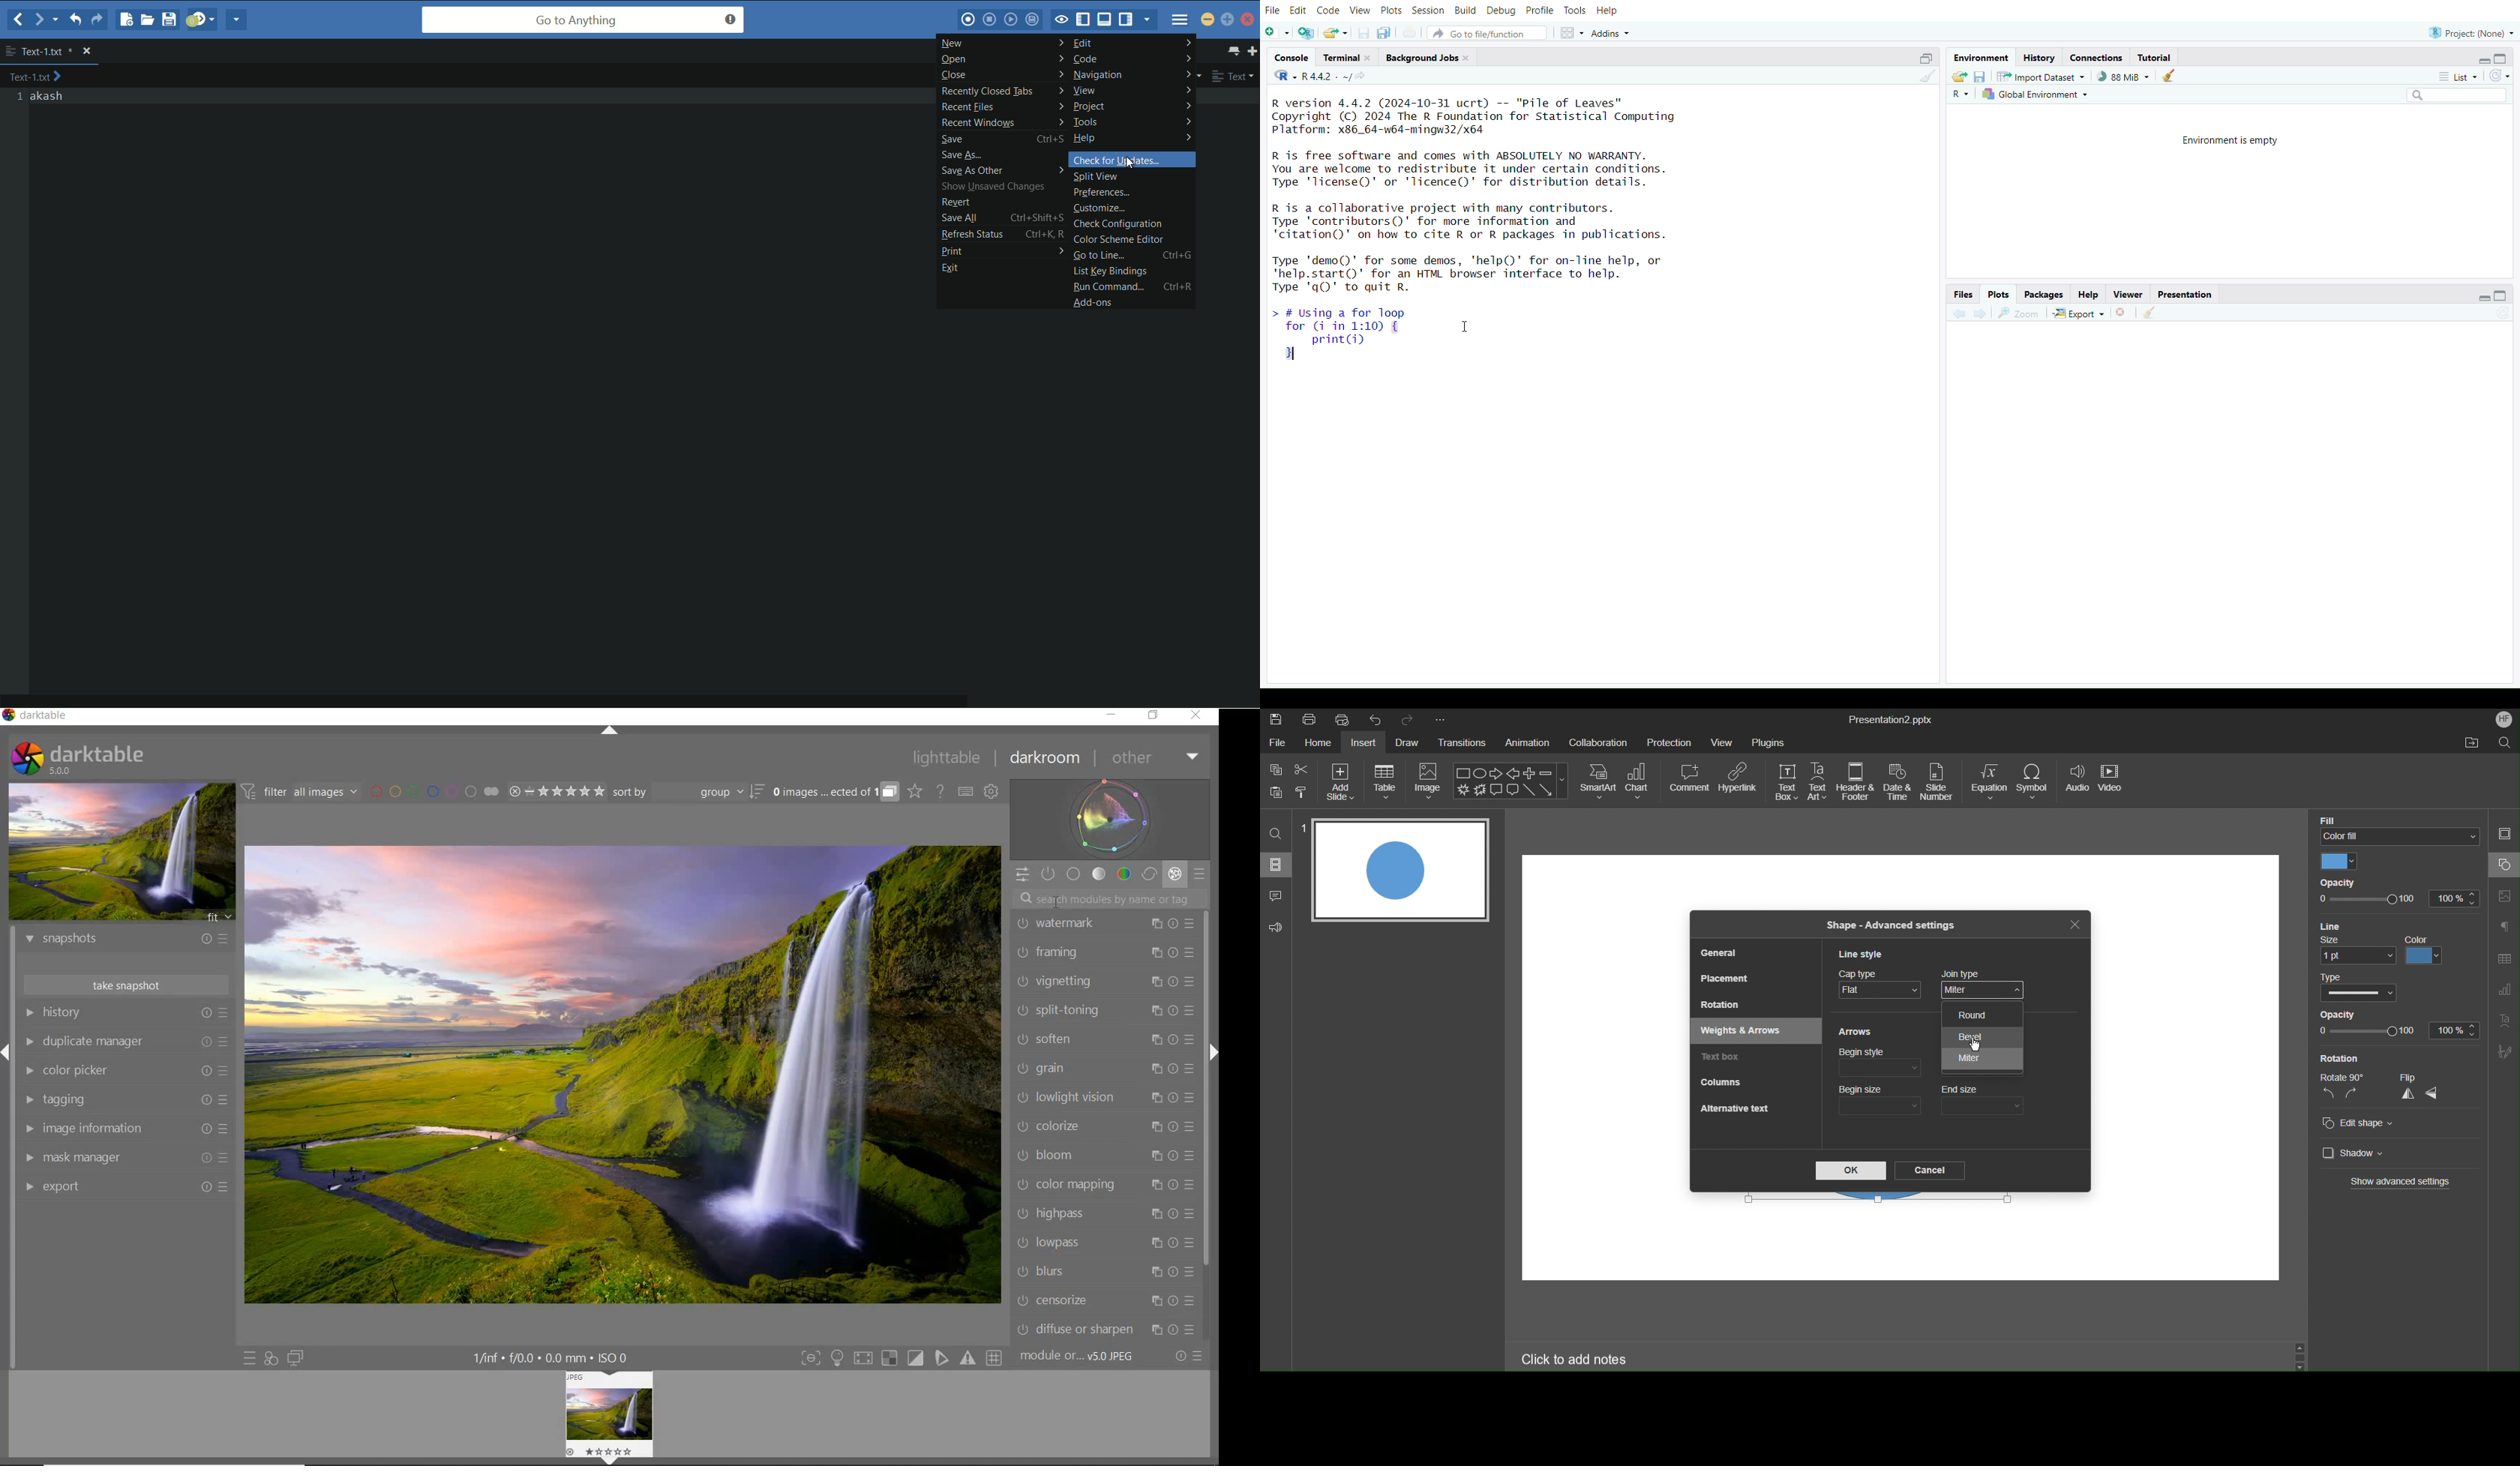  Describe the element at coordinates (2339, 1075) in the screenshot. I see `Rotate 90` at that location.